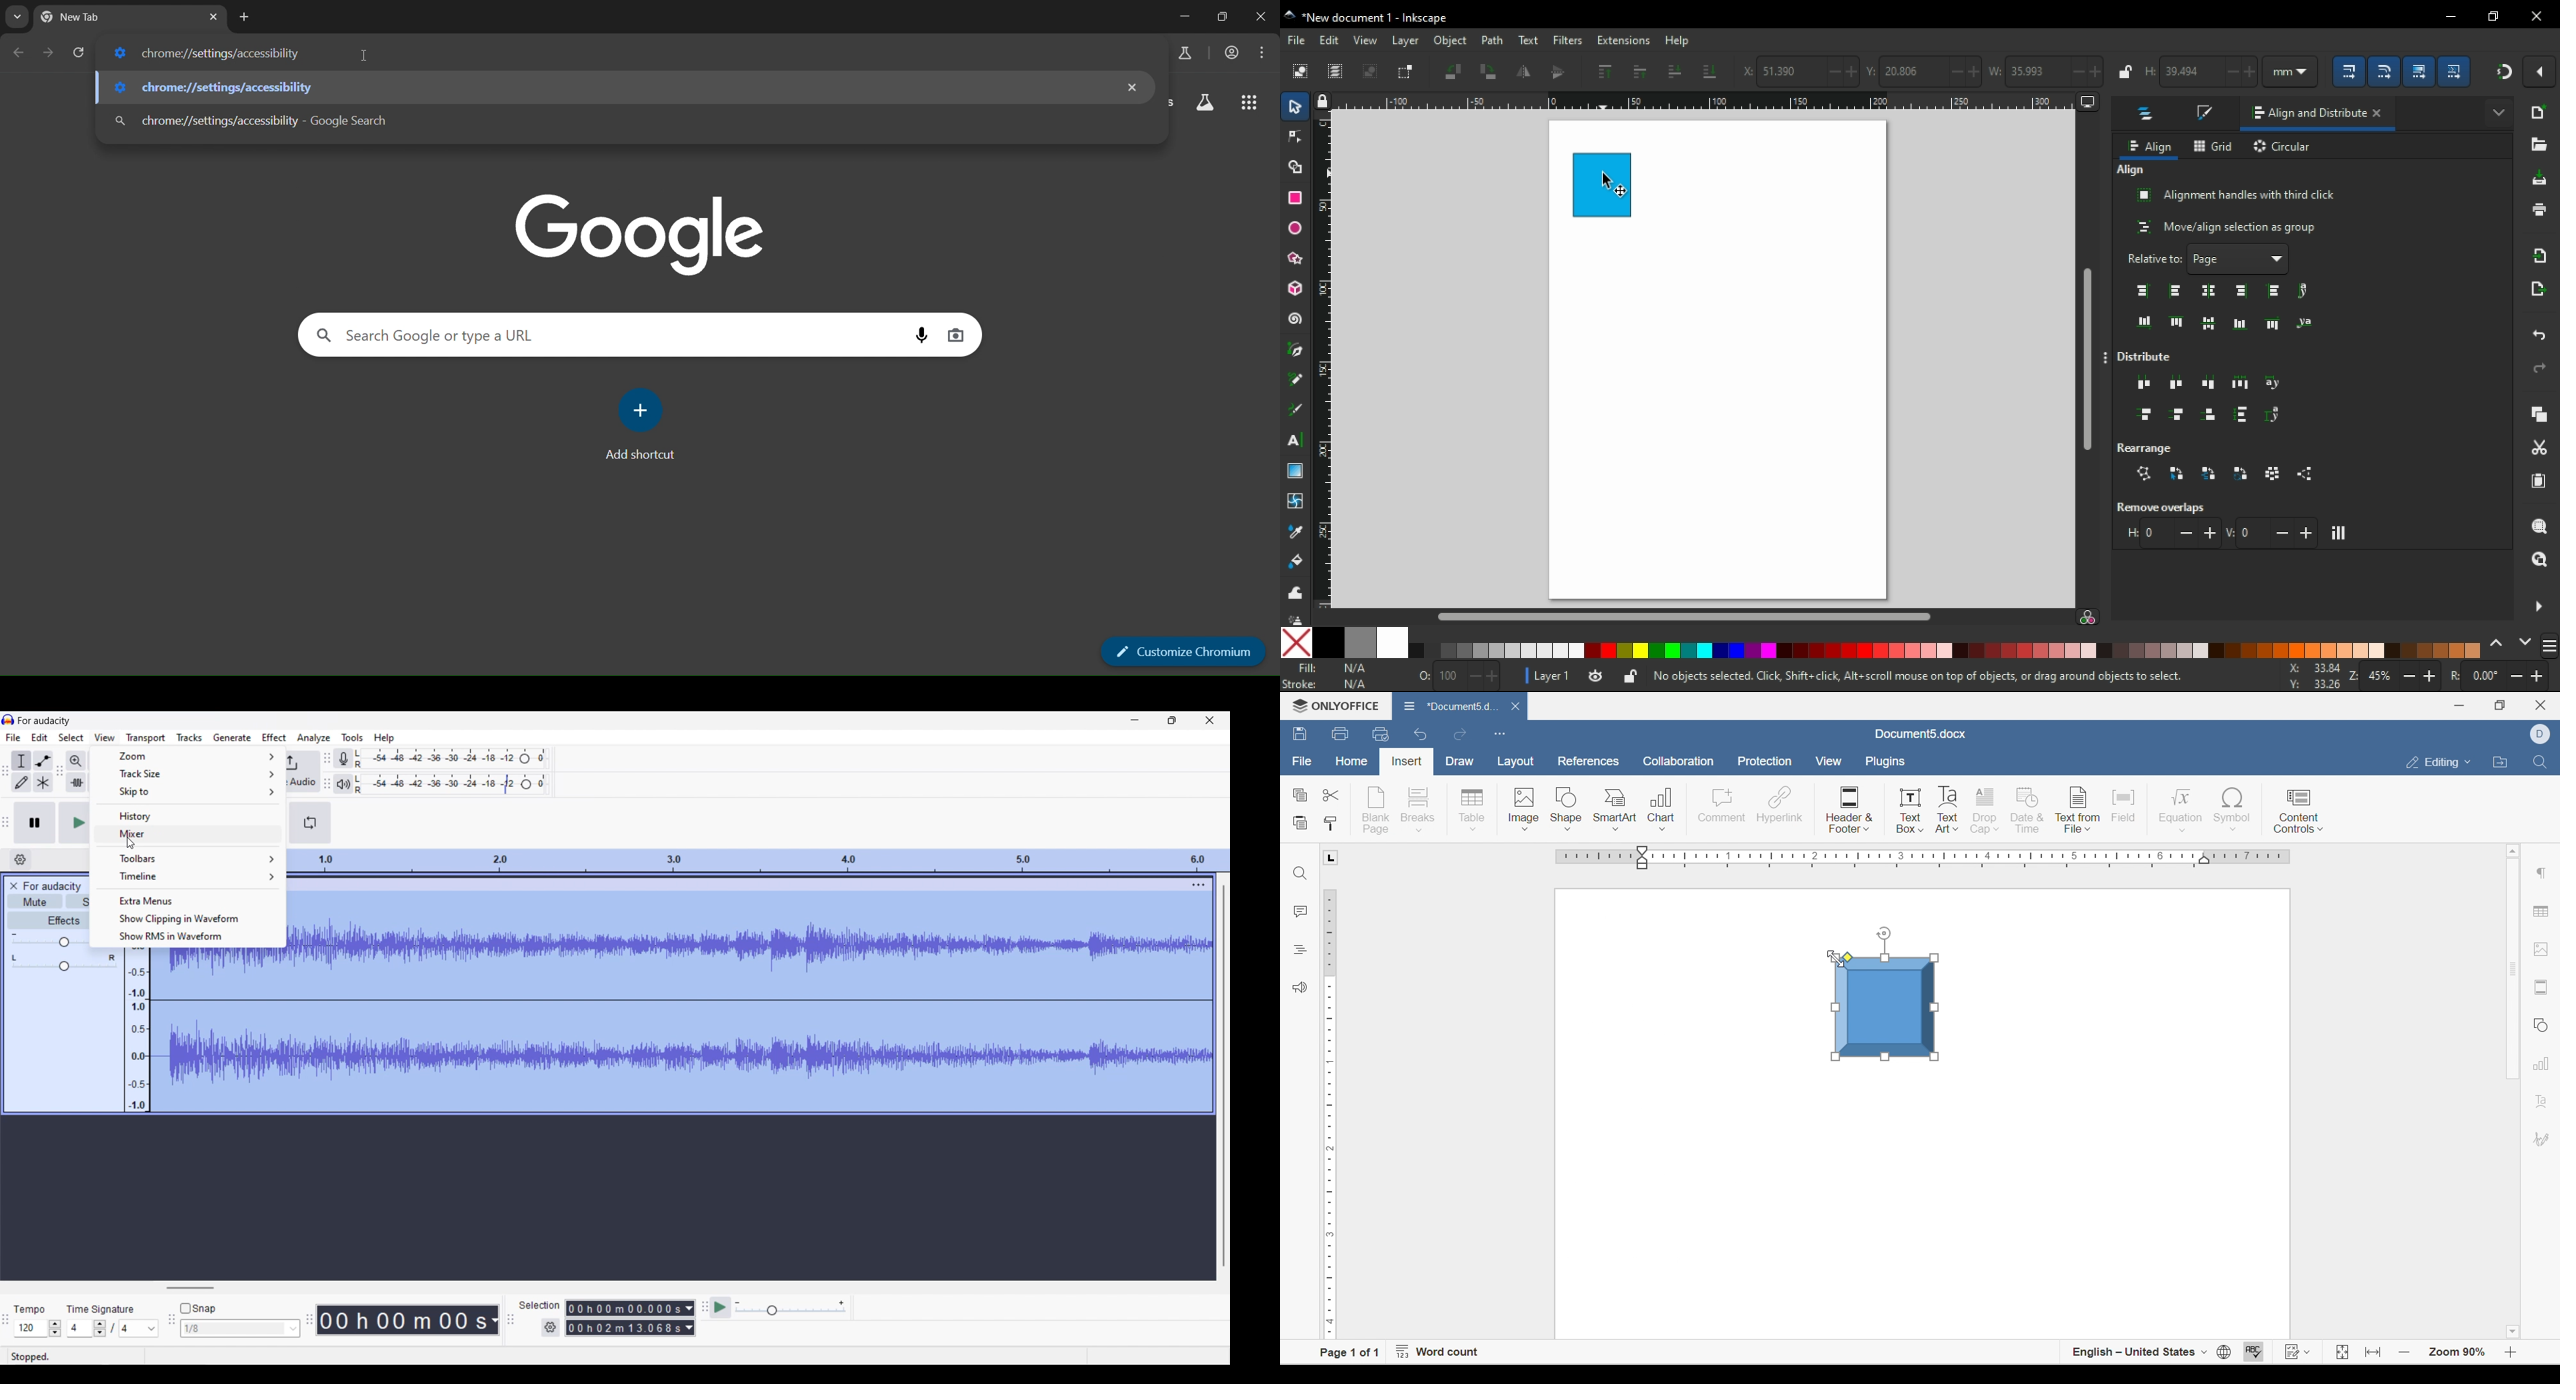 This screenshot has height=1400, width=2576. I want to click on copy, so click(2541, 414).